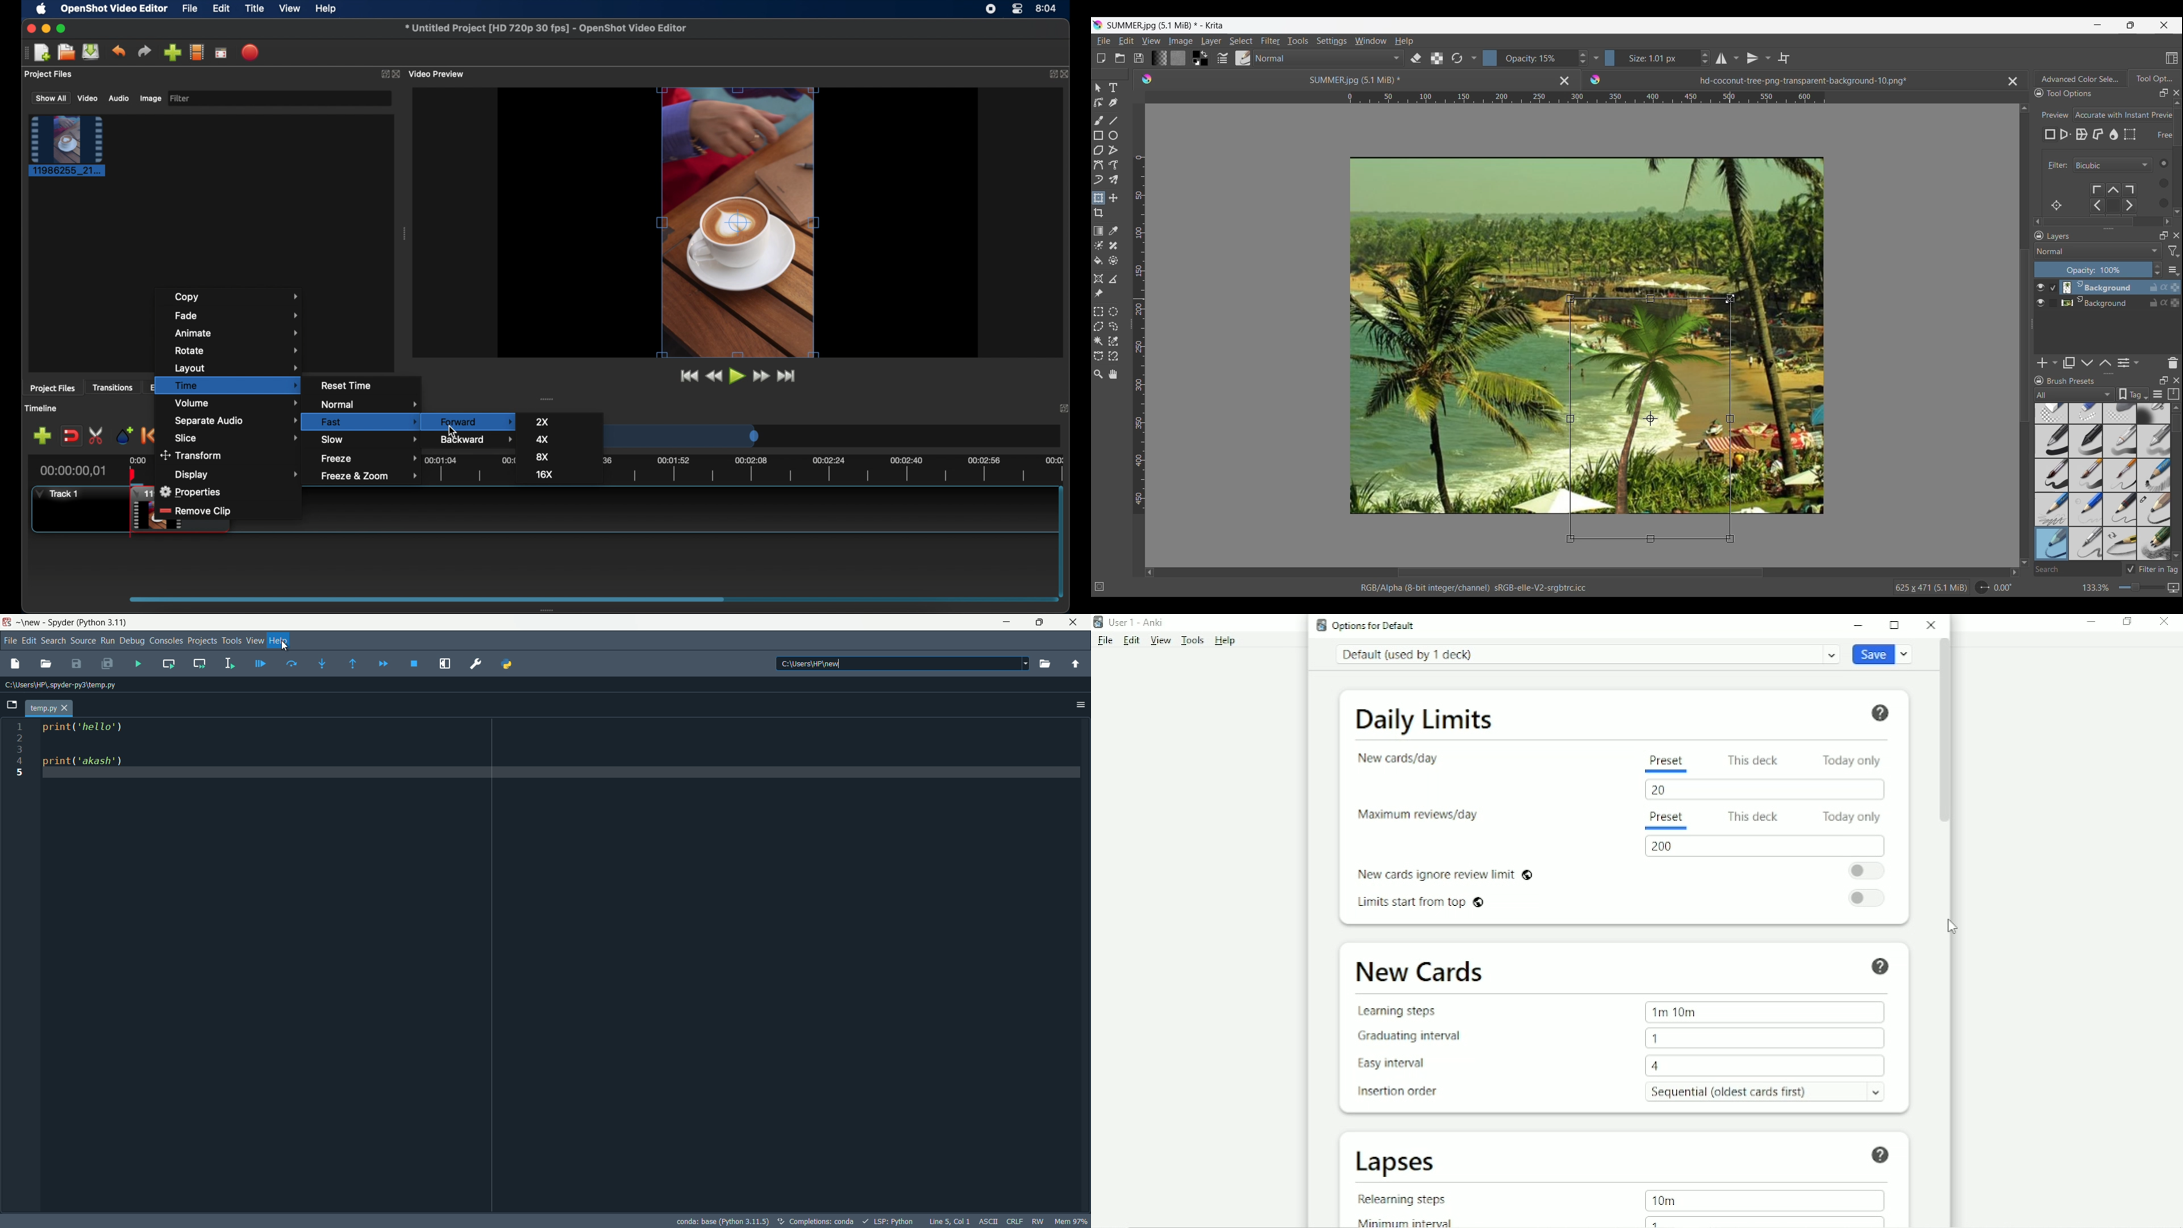 This screenshot has height=1232, width=2184. Describe the element at coordinates (1587, 654) in the screenshot. I see `Default (used by 1 deck)` at that location.